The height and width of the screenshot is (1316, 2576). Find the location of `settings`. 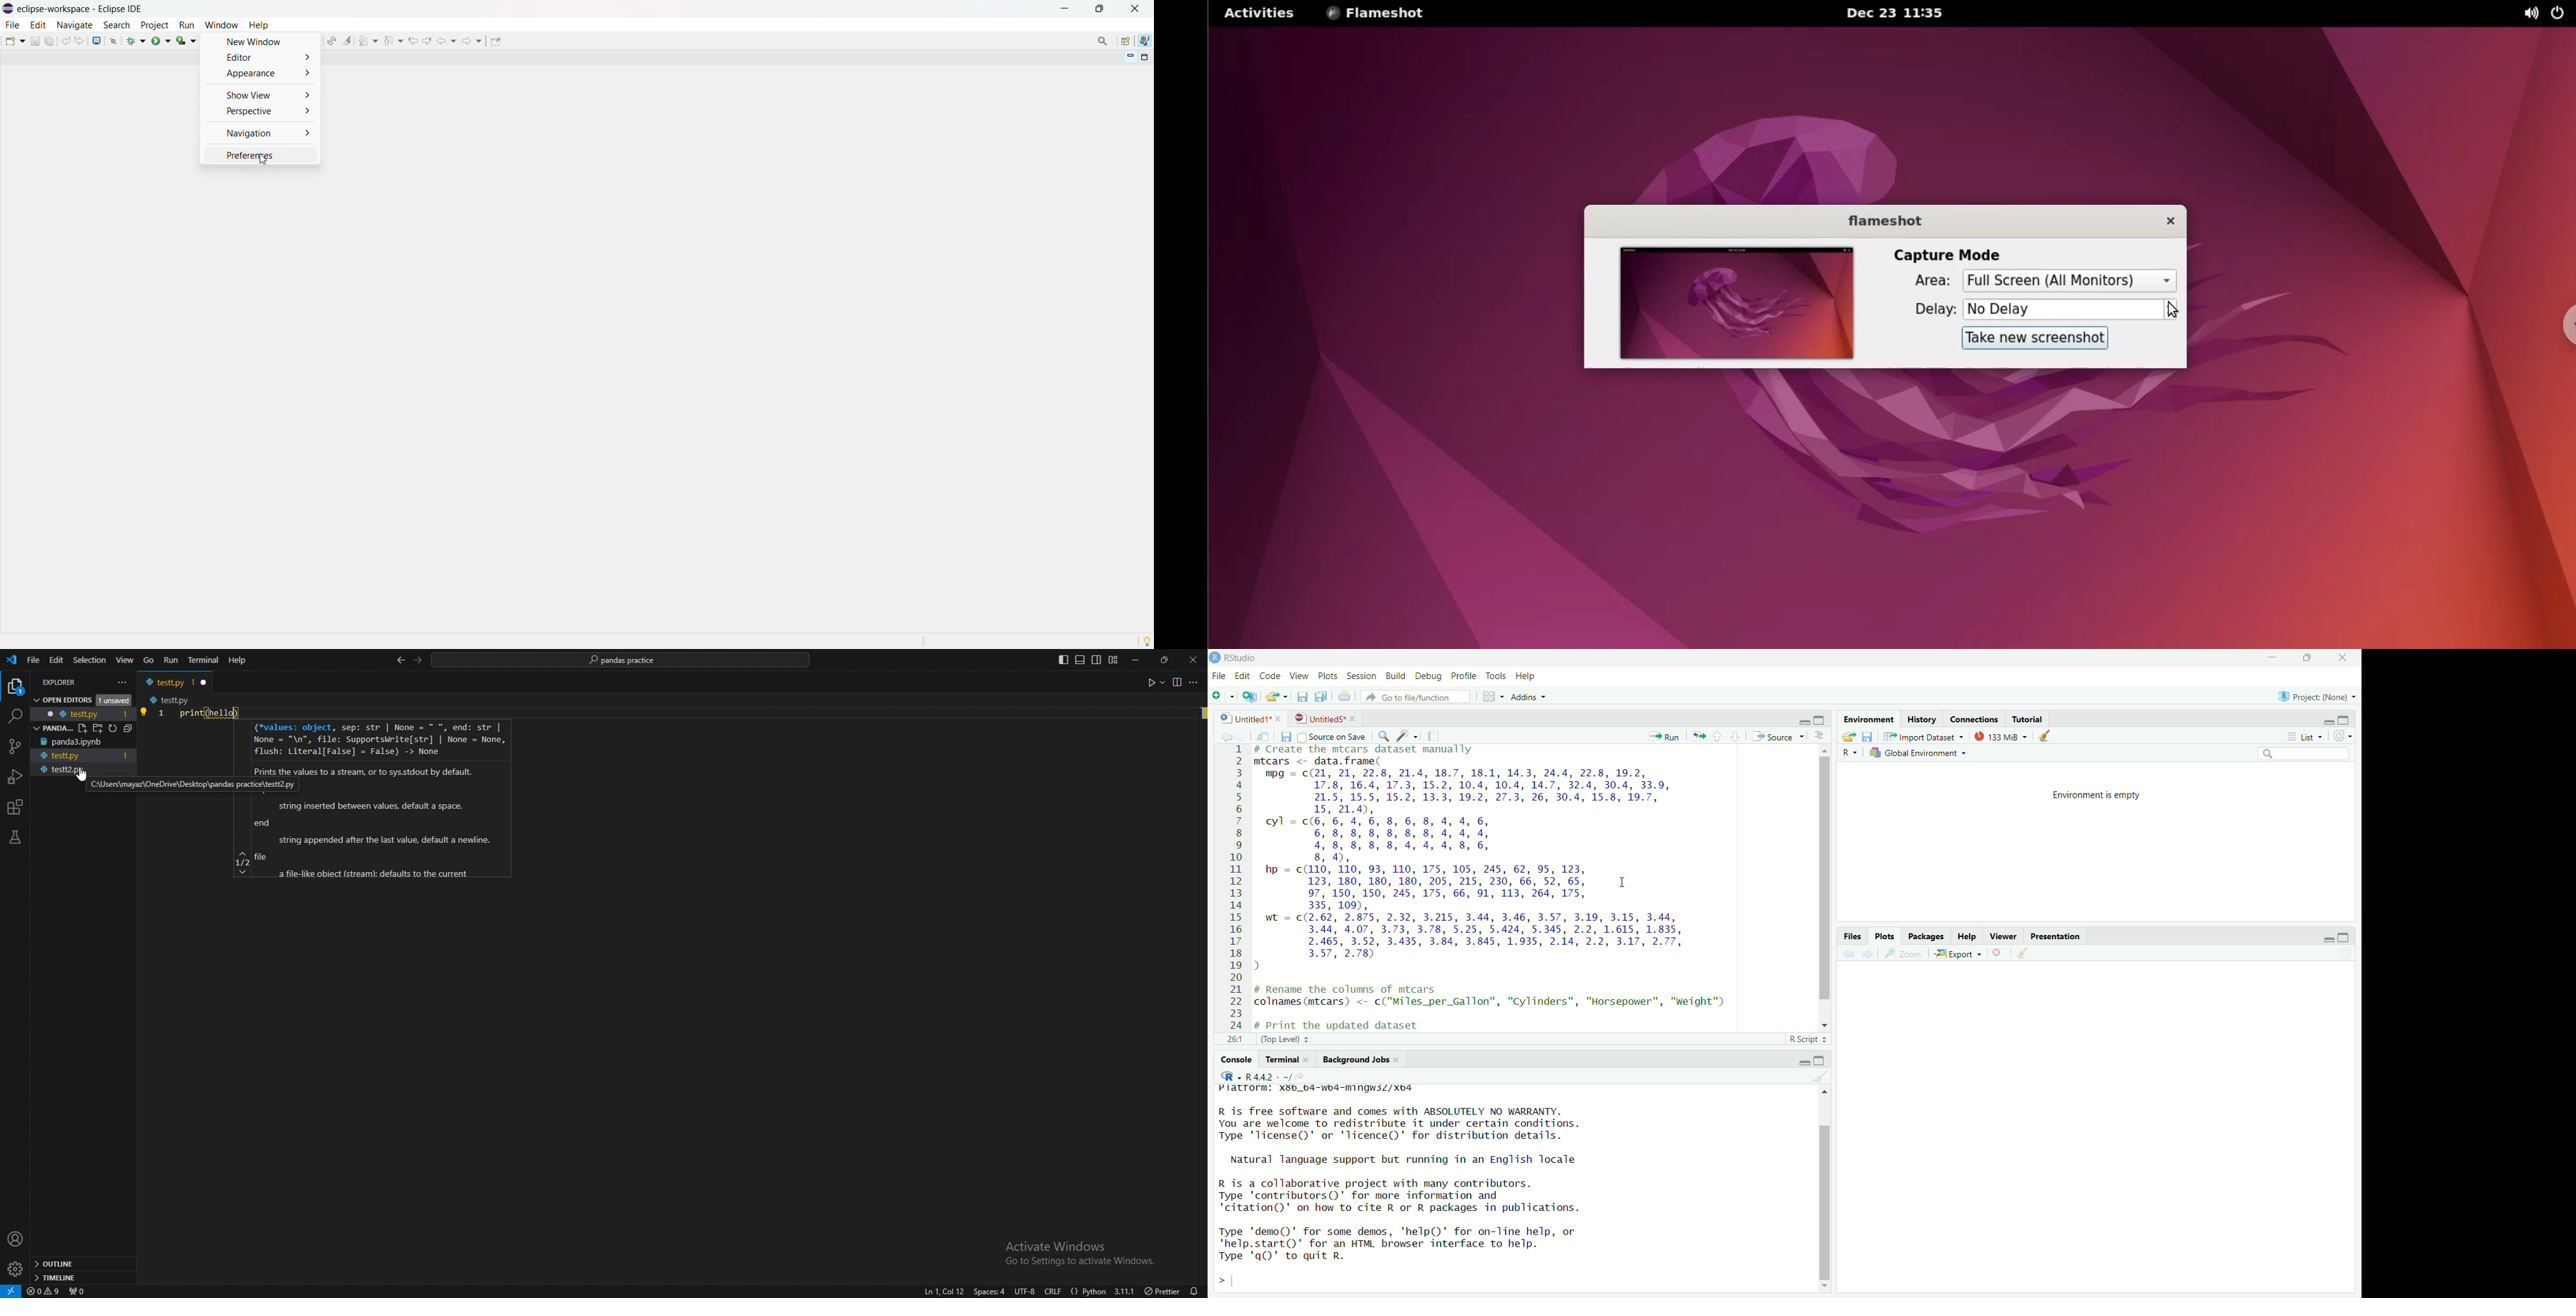

settings is located at coordinates (16, 1269).